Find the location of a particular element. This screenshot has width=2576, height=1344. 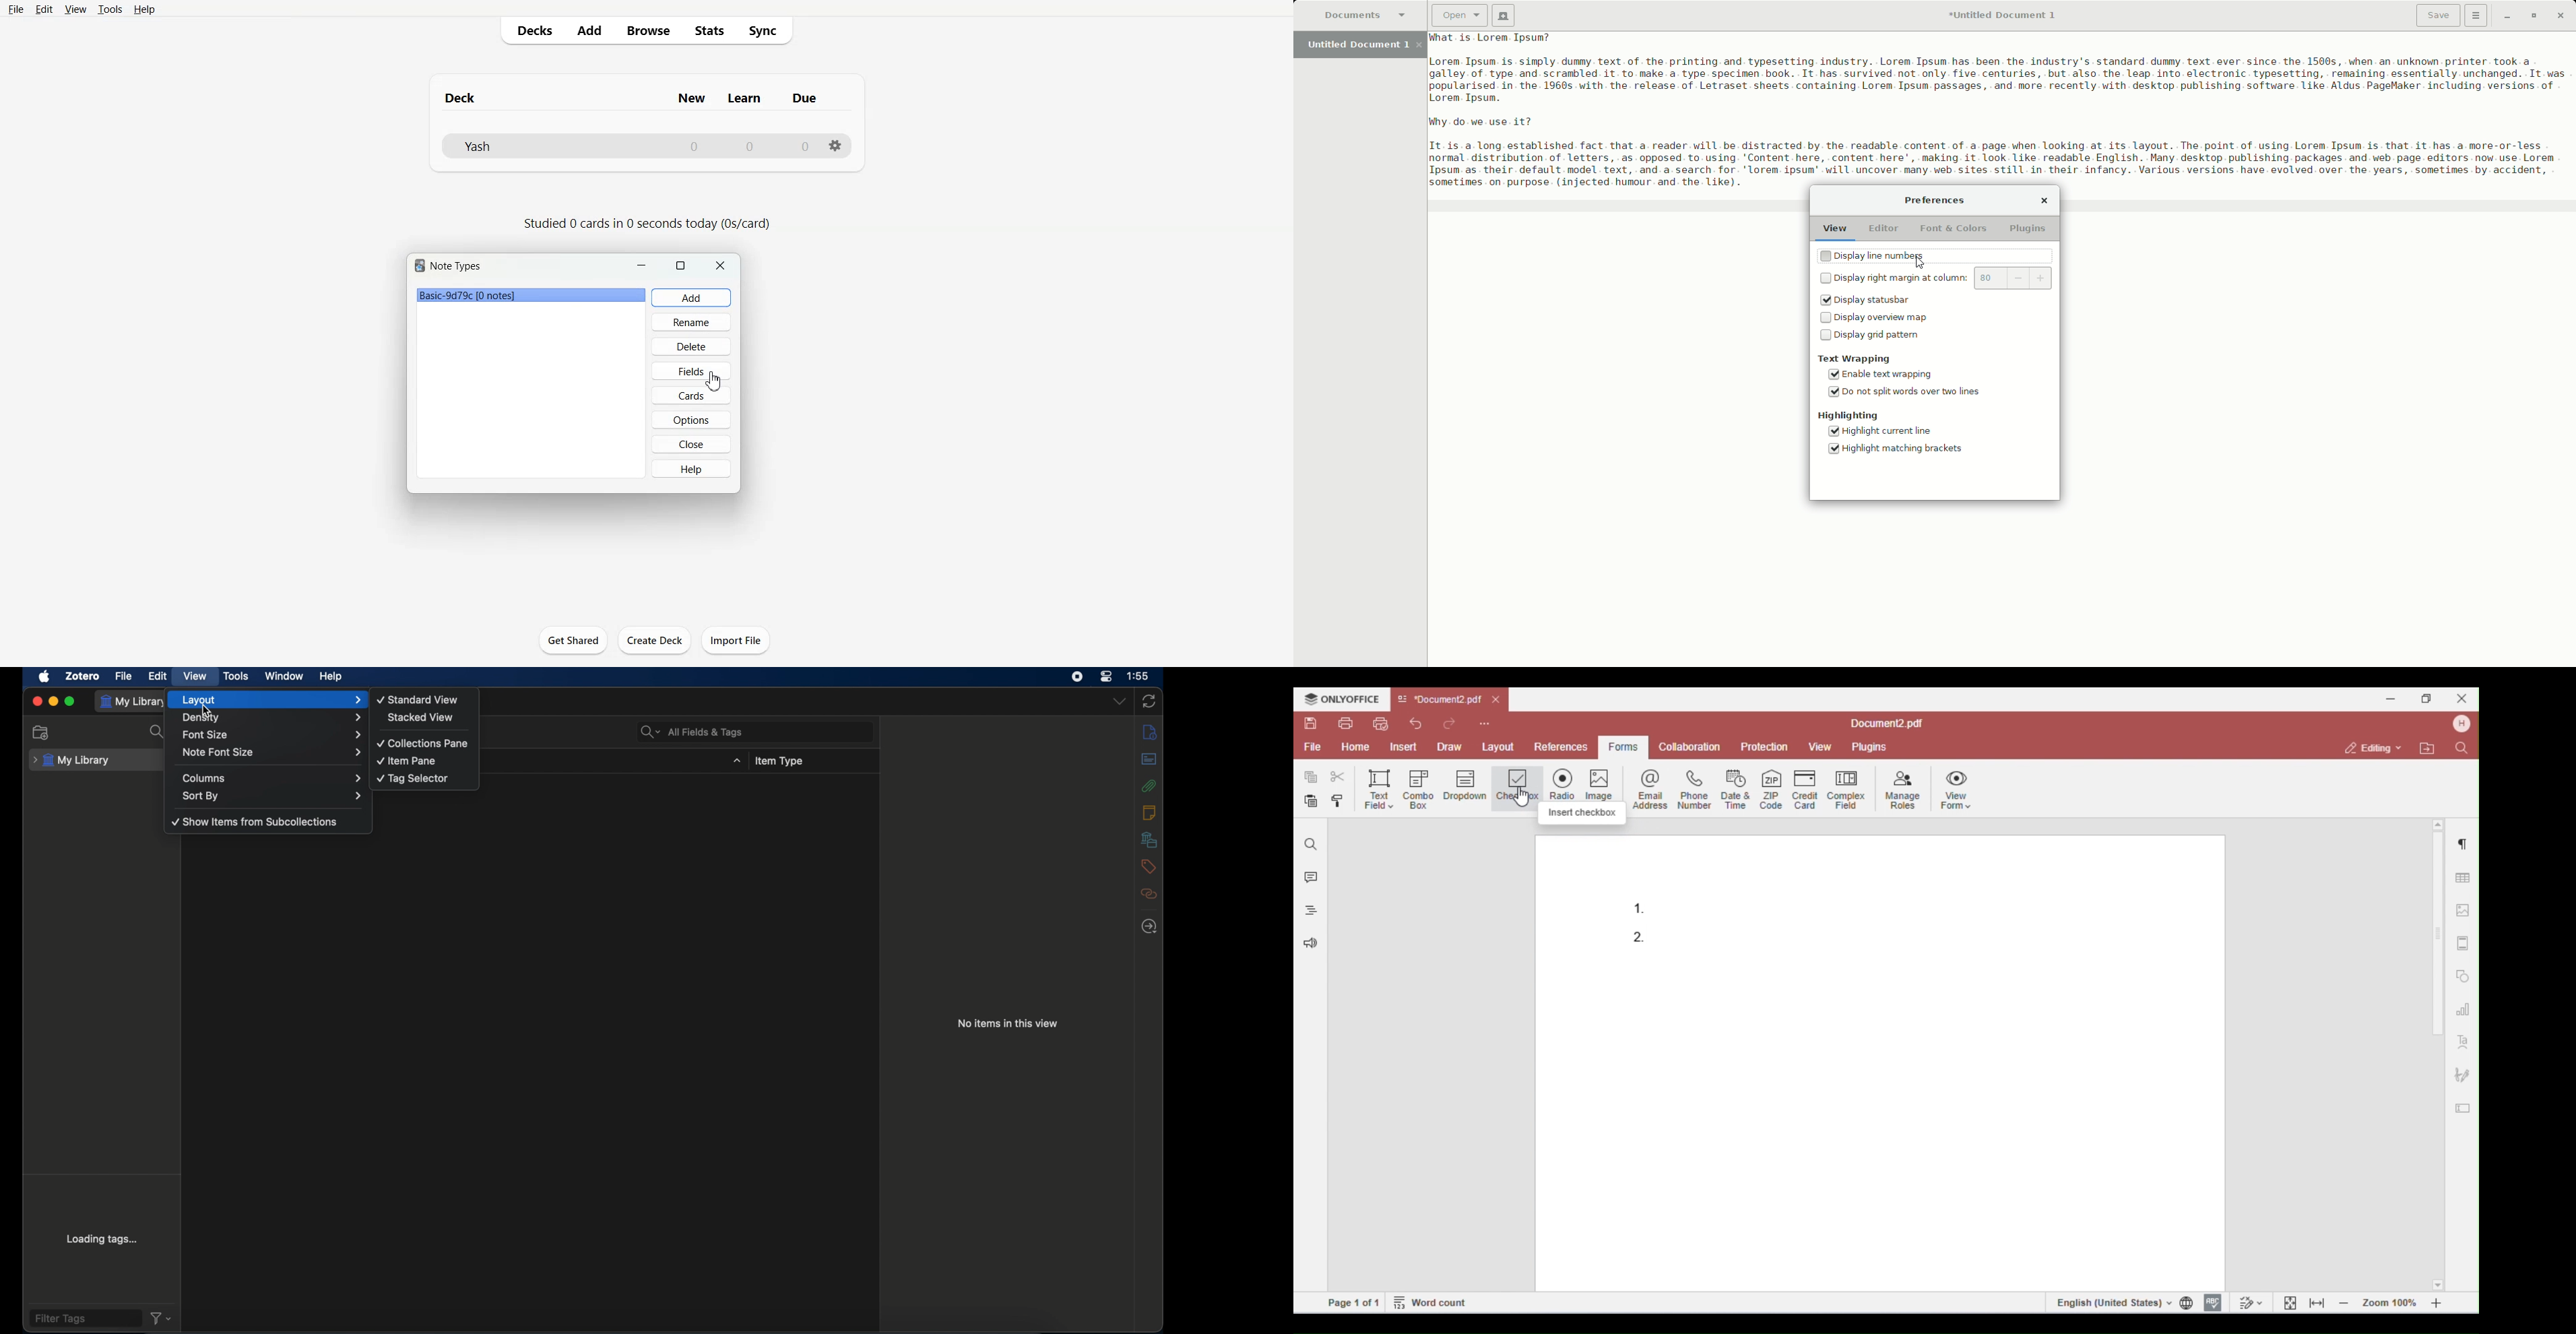

new collection is located at coordinates (42, 733).